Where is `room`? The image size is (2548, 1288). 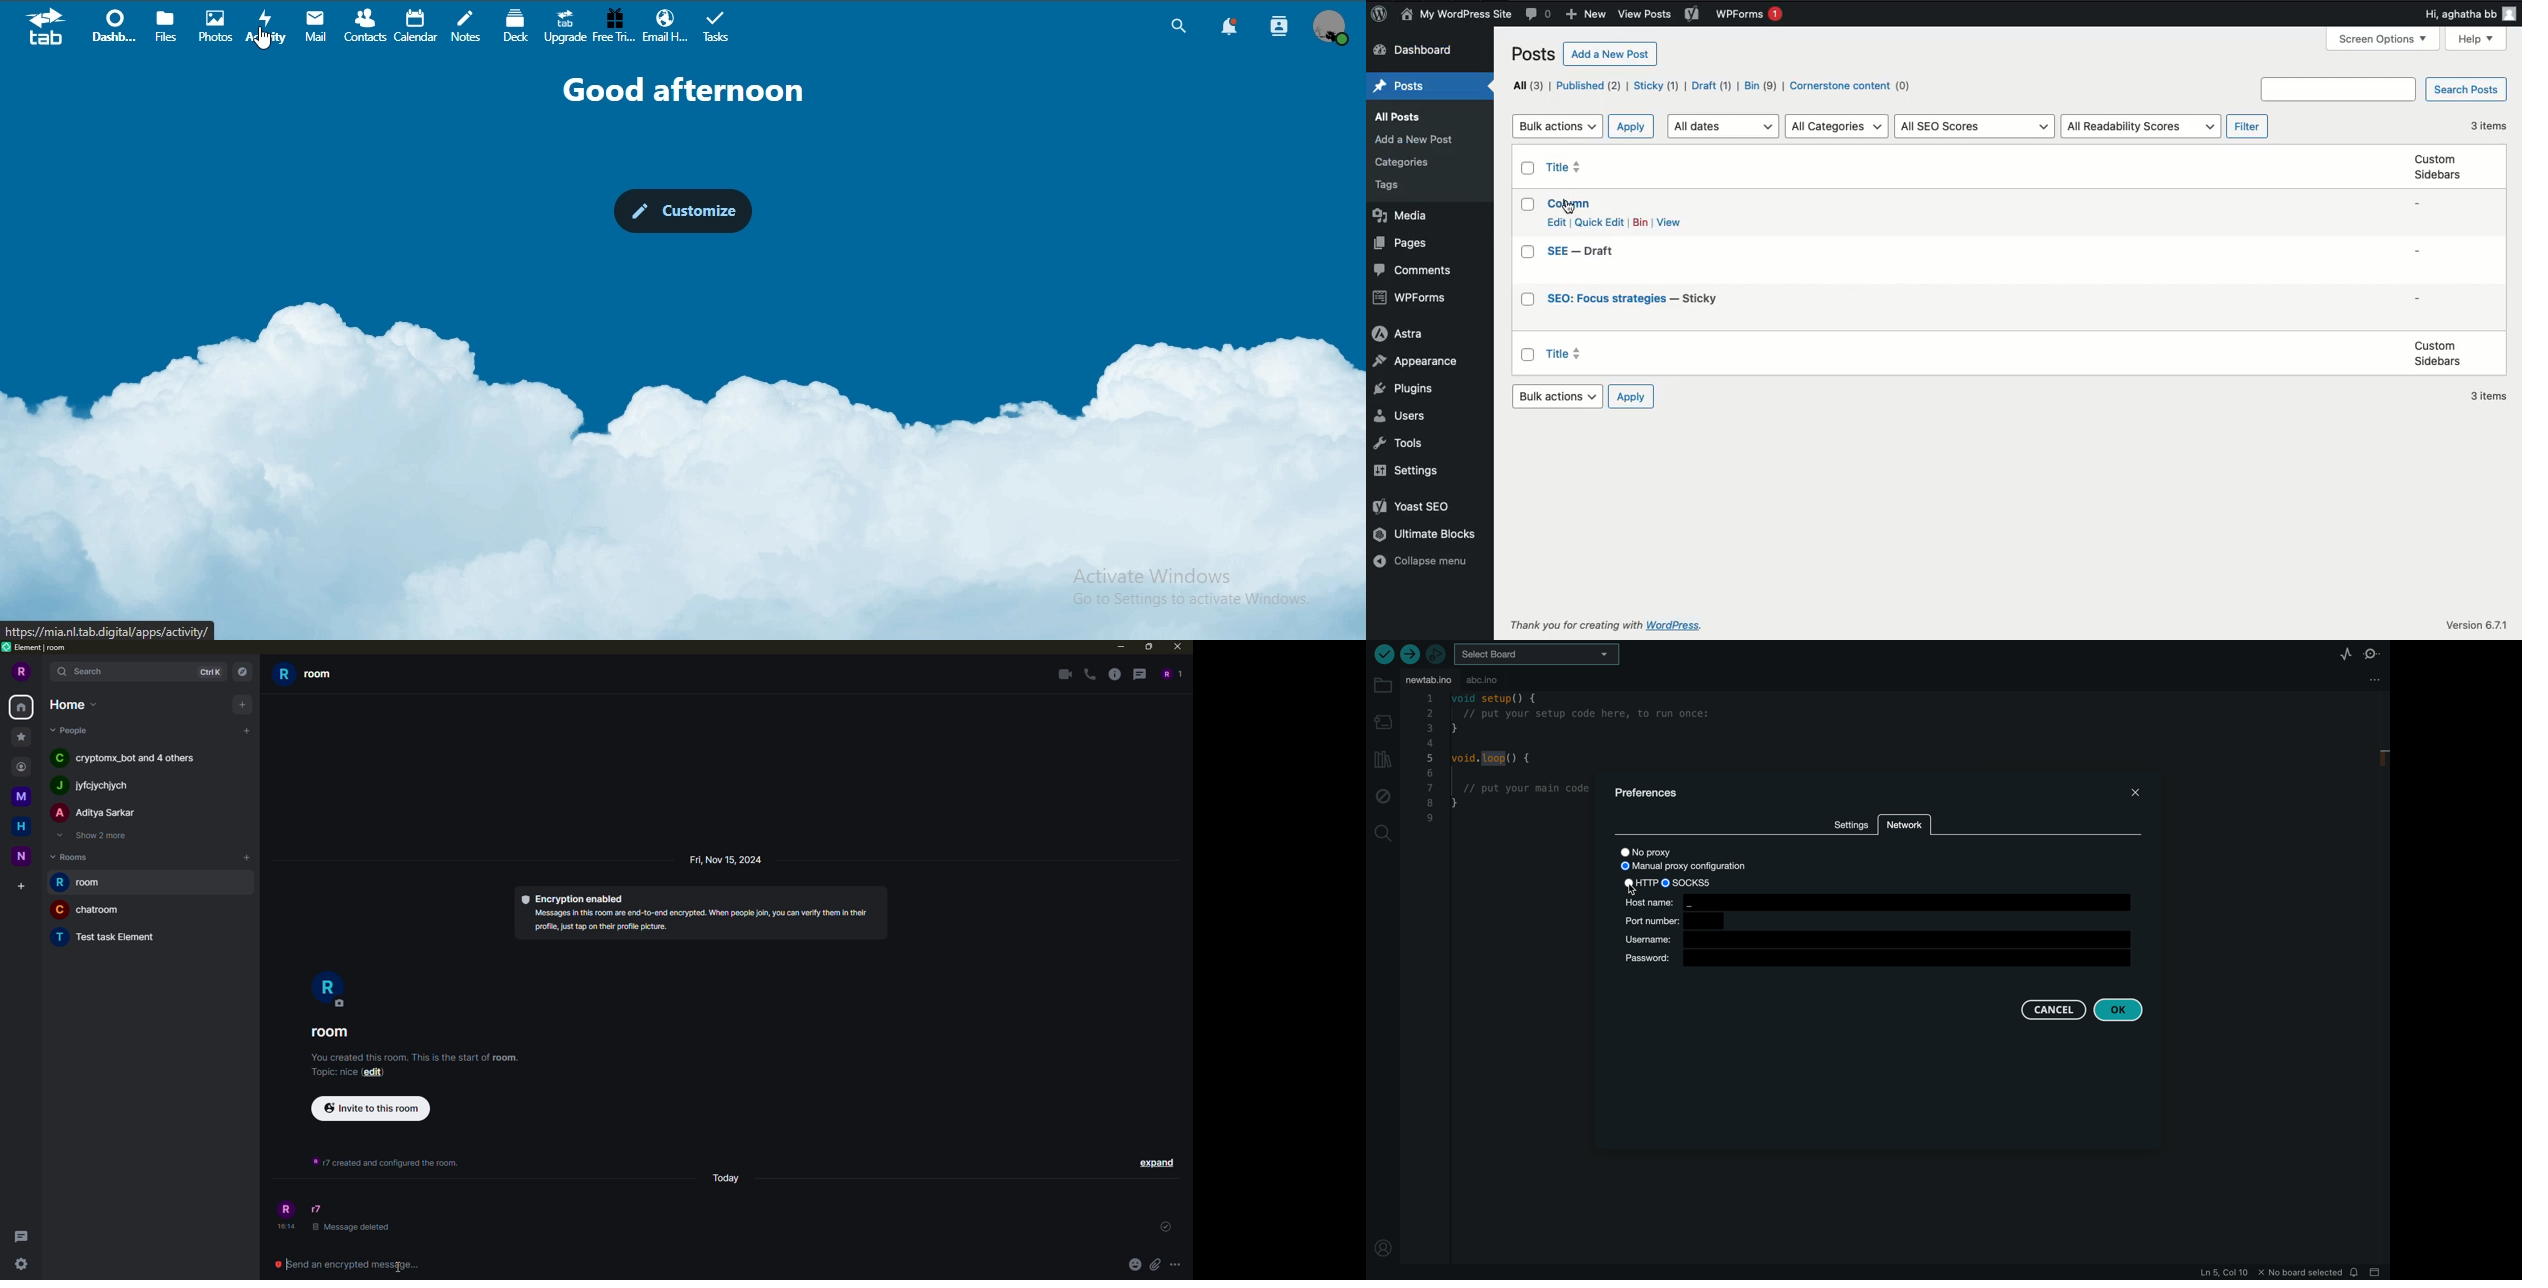 room is located at coordinates (108, 936).